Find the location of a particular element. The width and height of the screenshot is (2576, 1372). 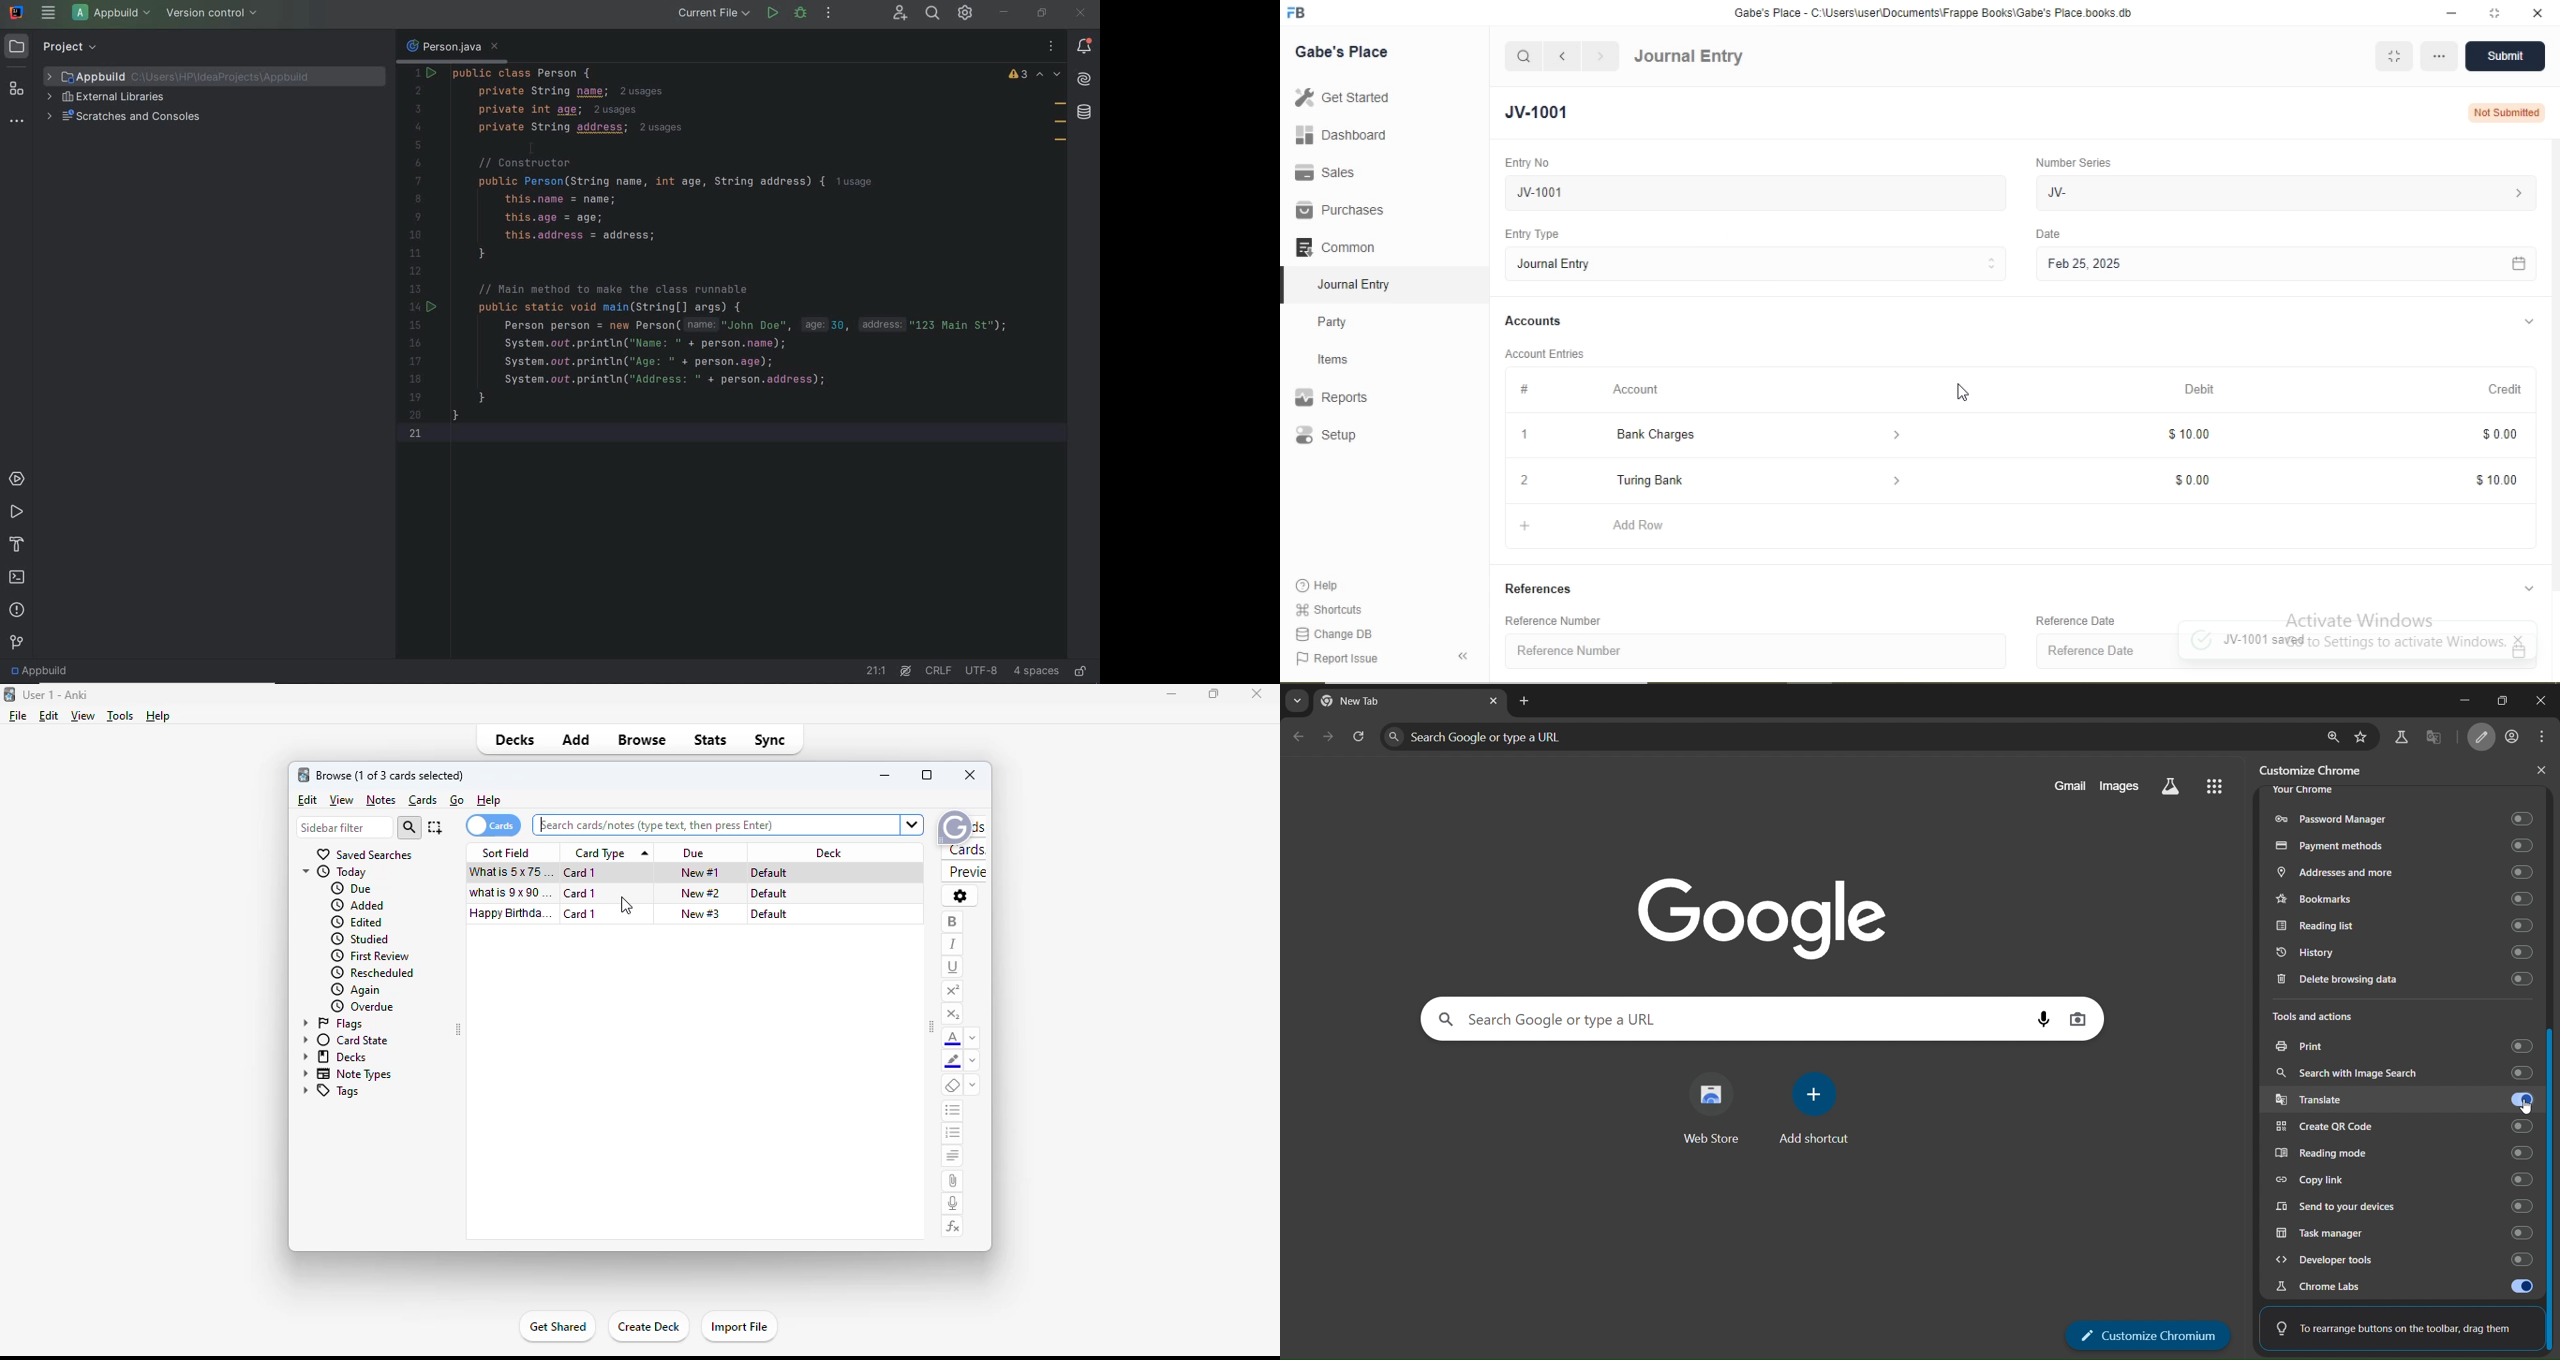

close is located at coordinates (1082, 13).